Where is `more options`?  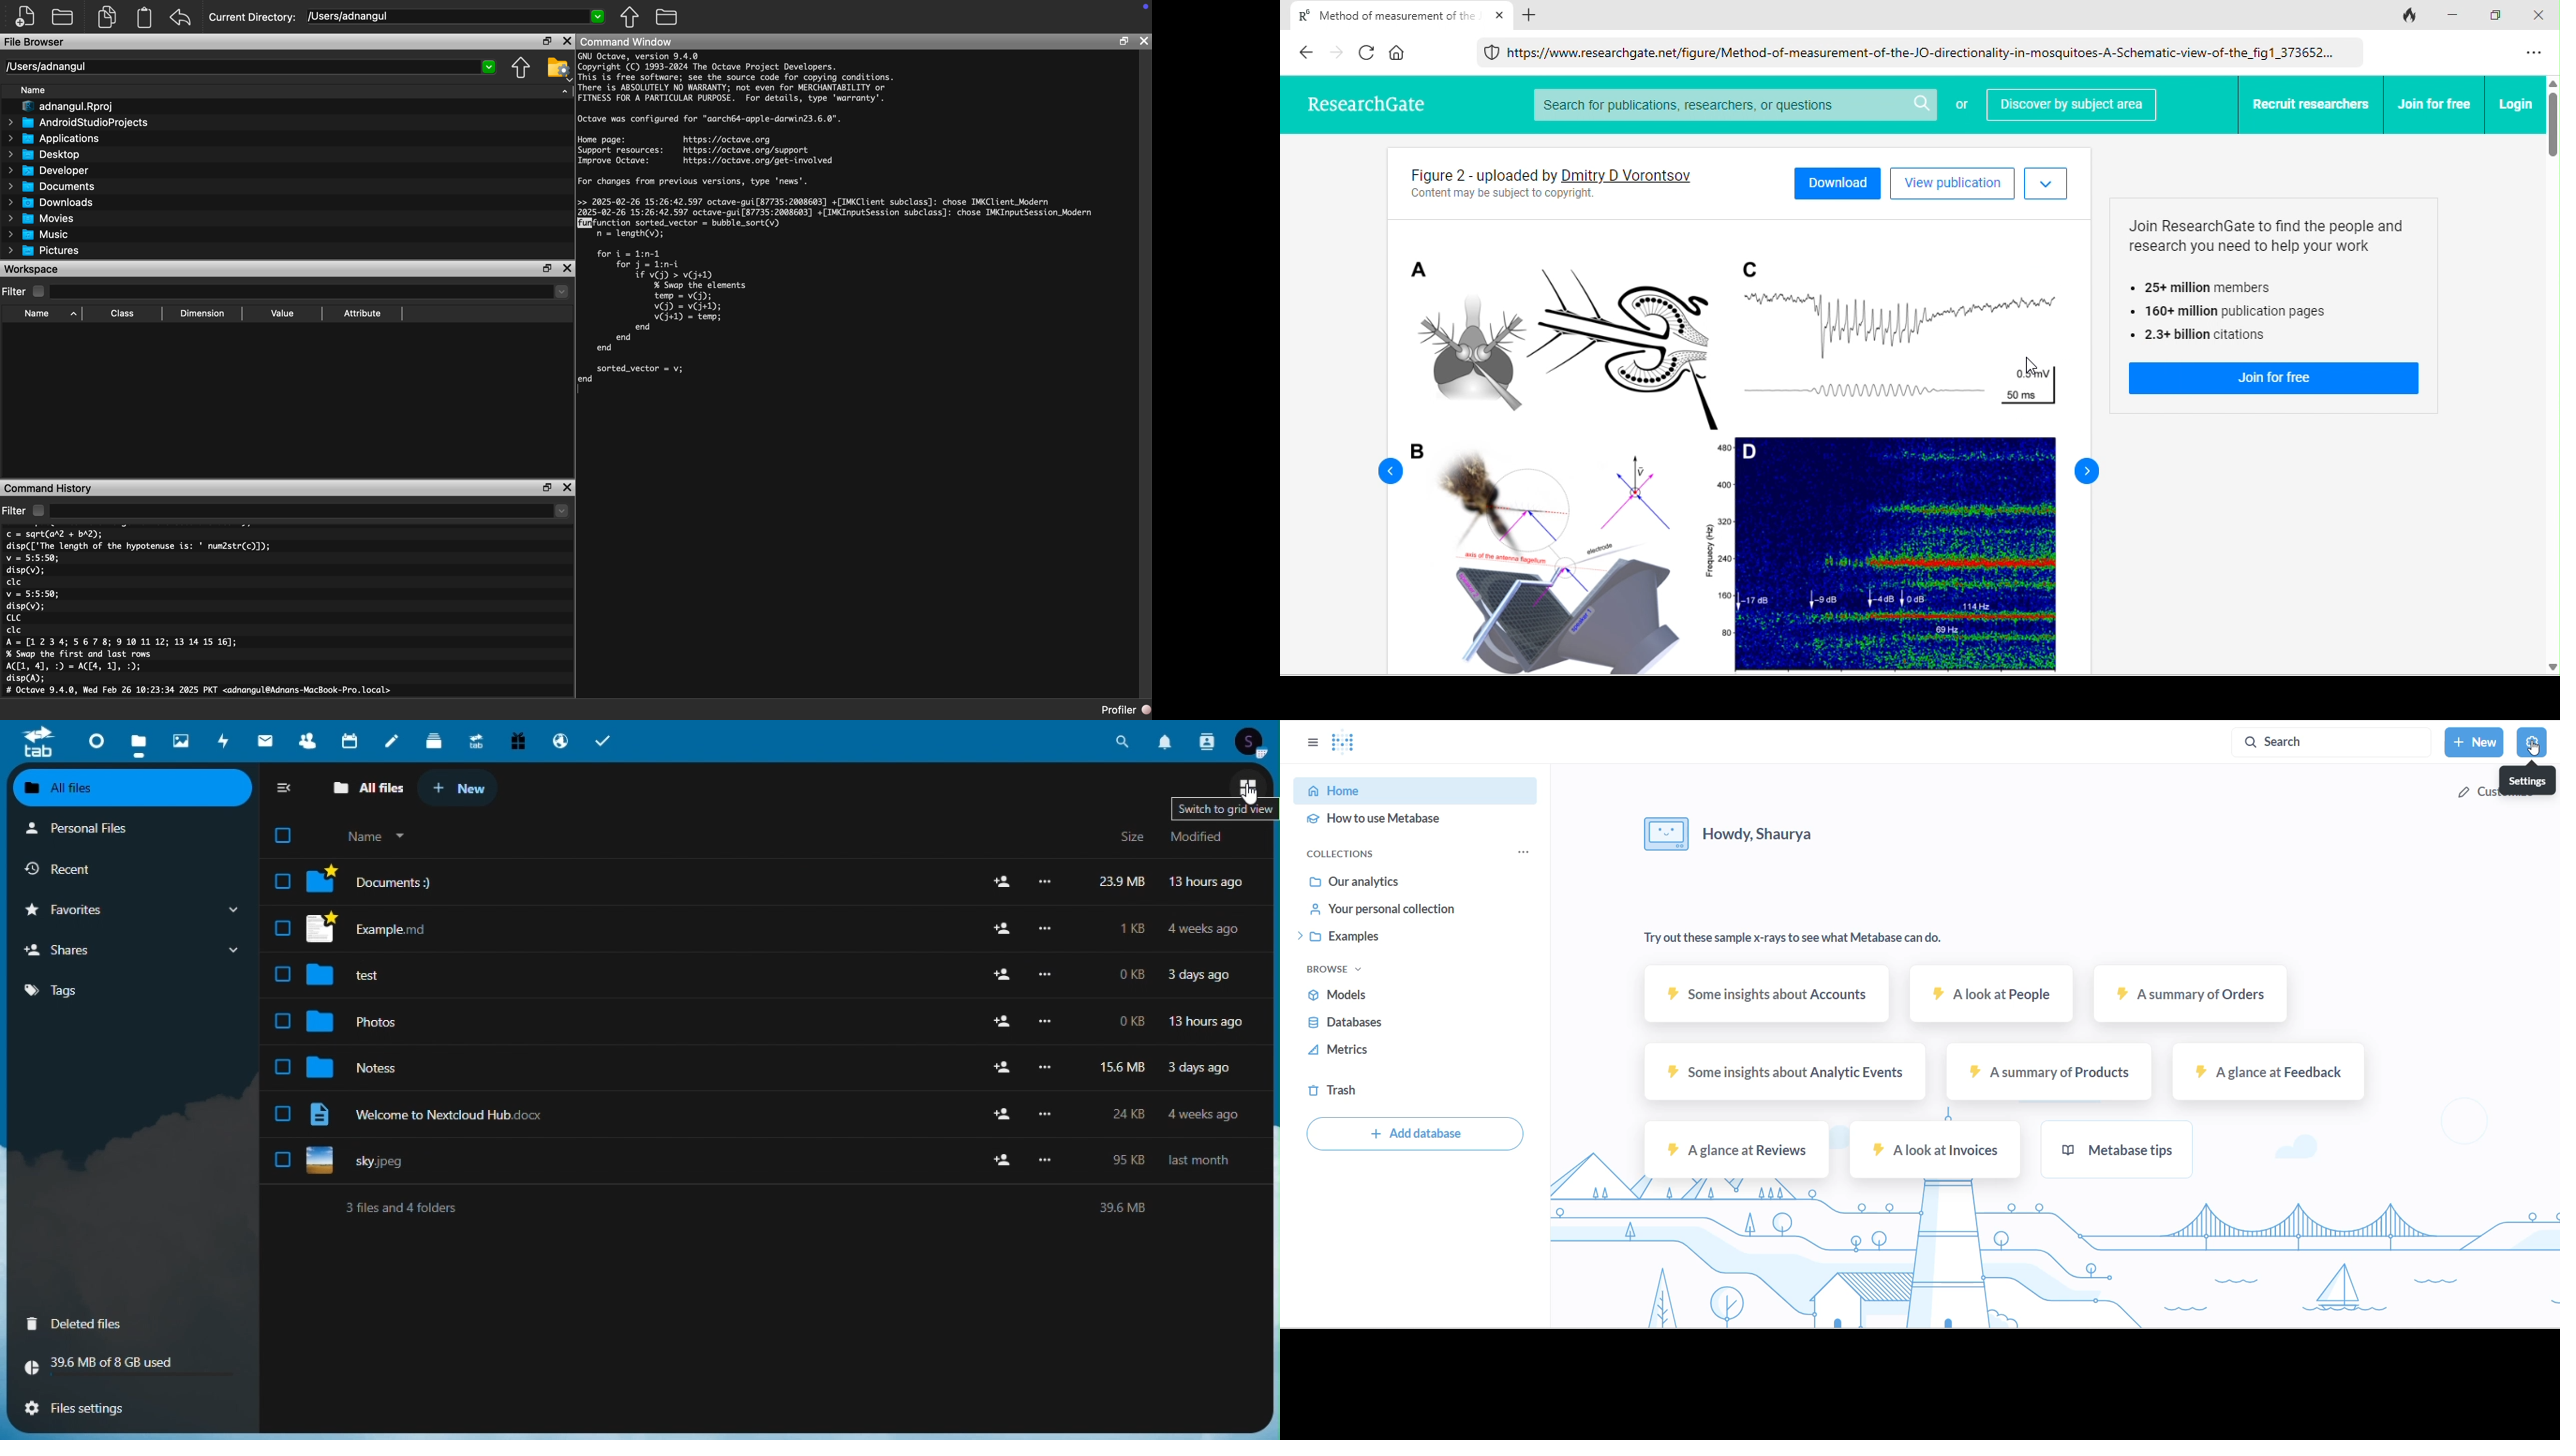 more options is located at coordinates (1046, 1022).